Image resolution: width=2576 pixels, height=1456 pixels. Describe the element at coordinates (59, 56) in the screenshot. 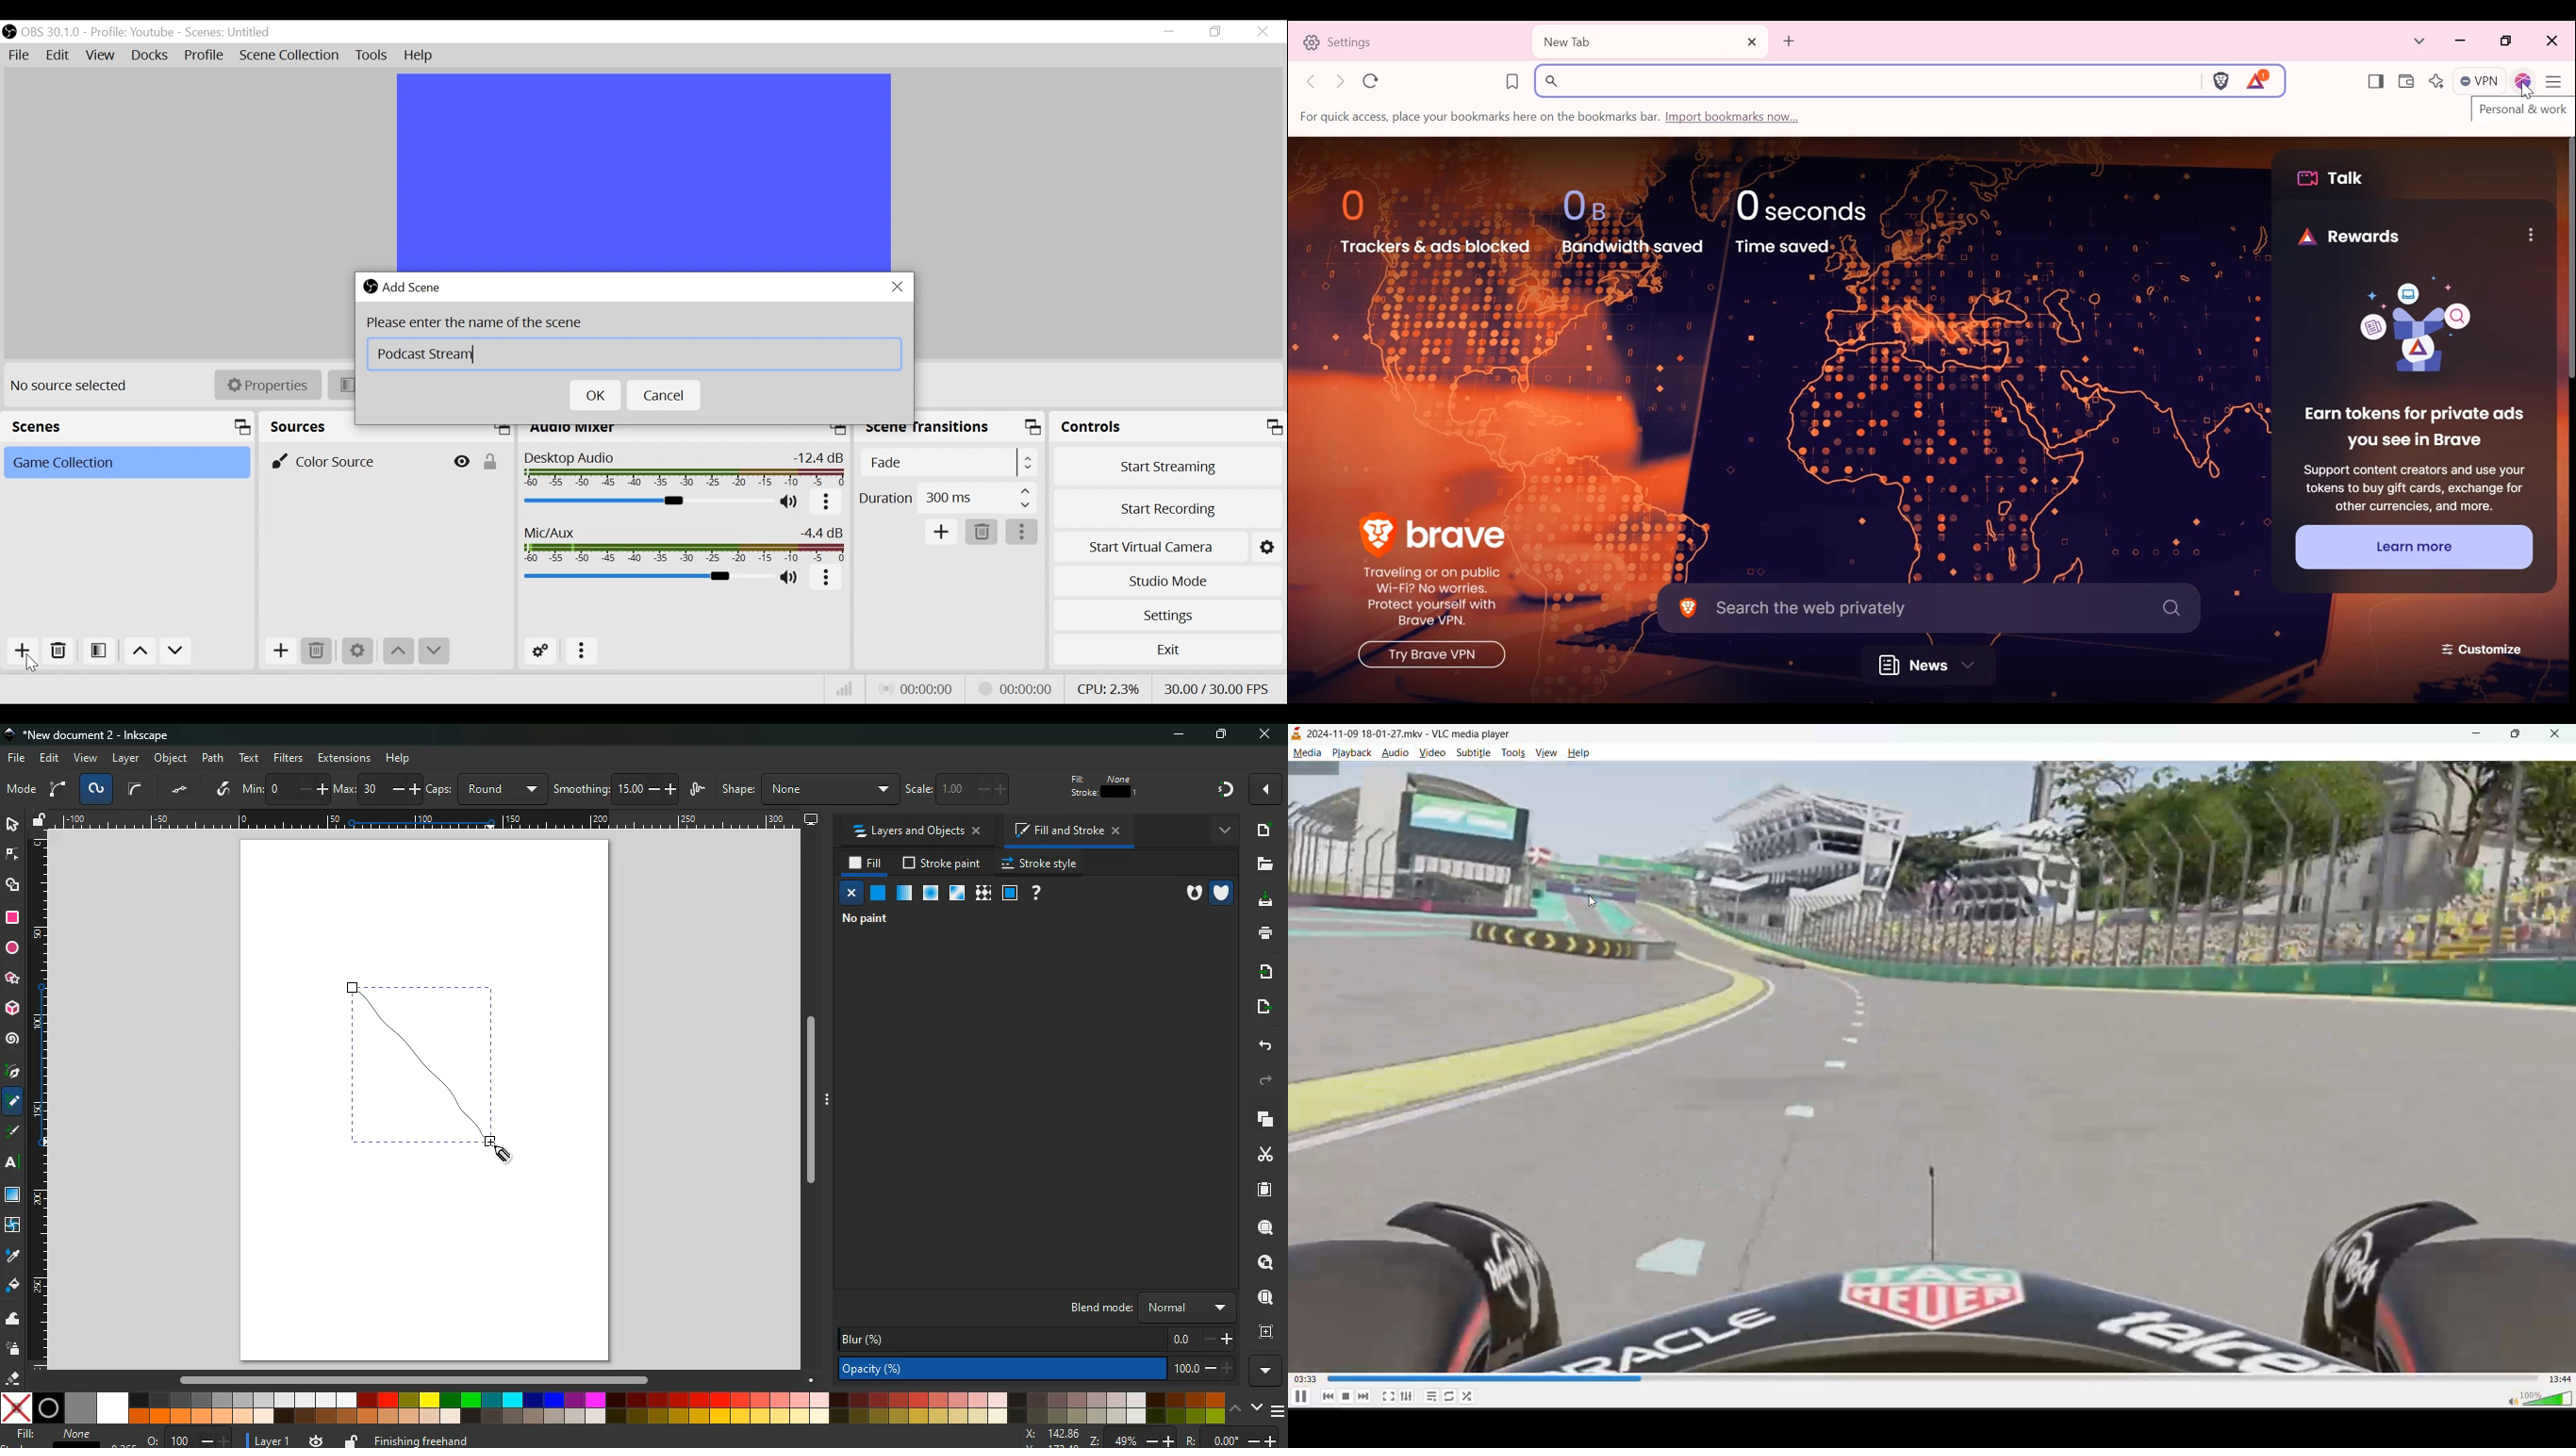

I see `Edit` at that location.